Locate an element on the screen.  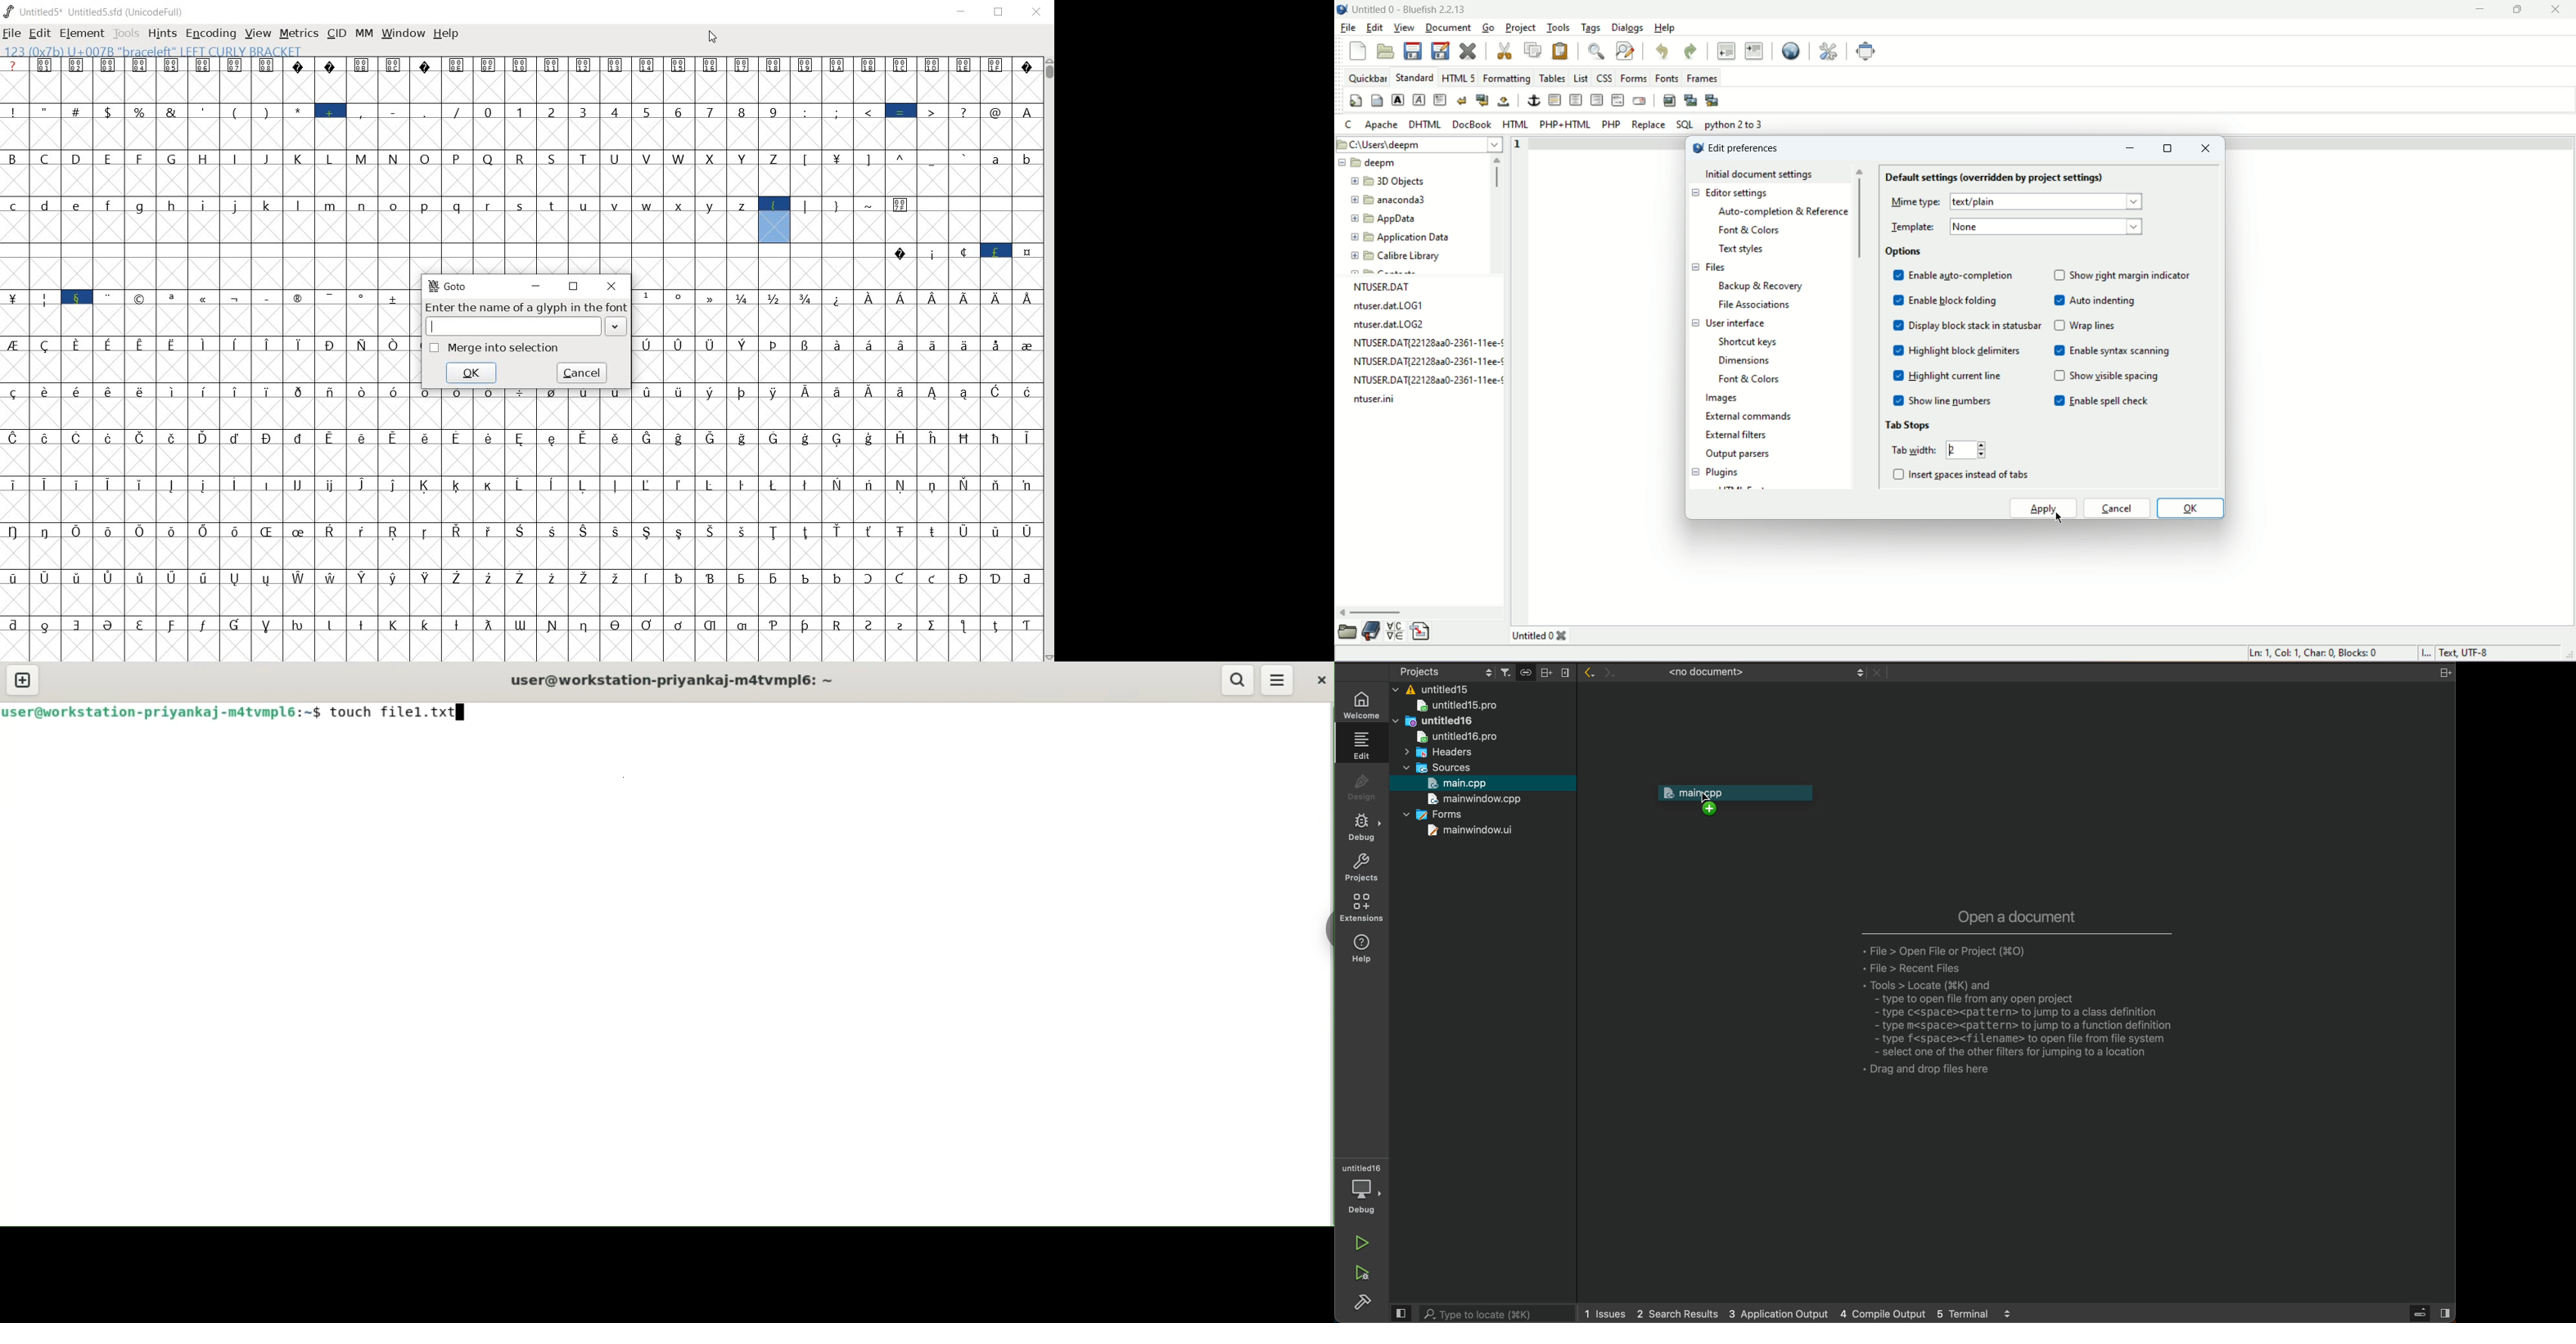
break is located at coordinates (1459, 100).